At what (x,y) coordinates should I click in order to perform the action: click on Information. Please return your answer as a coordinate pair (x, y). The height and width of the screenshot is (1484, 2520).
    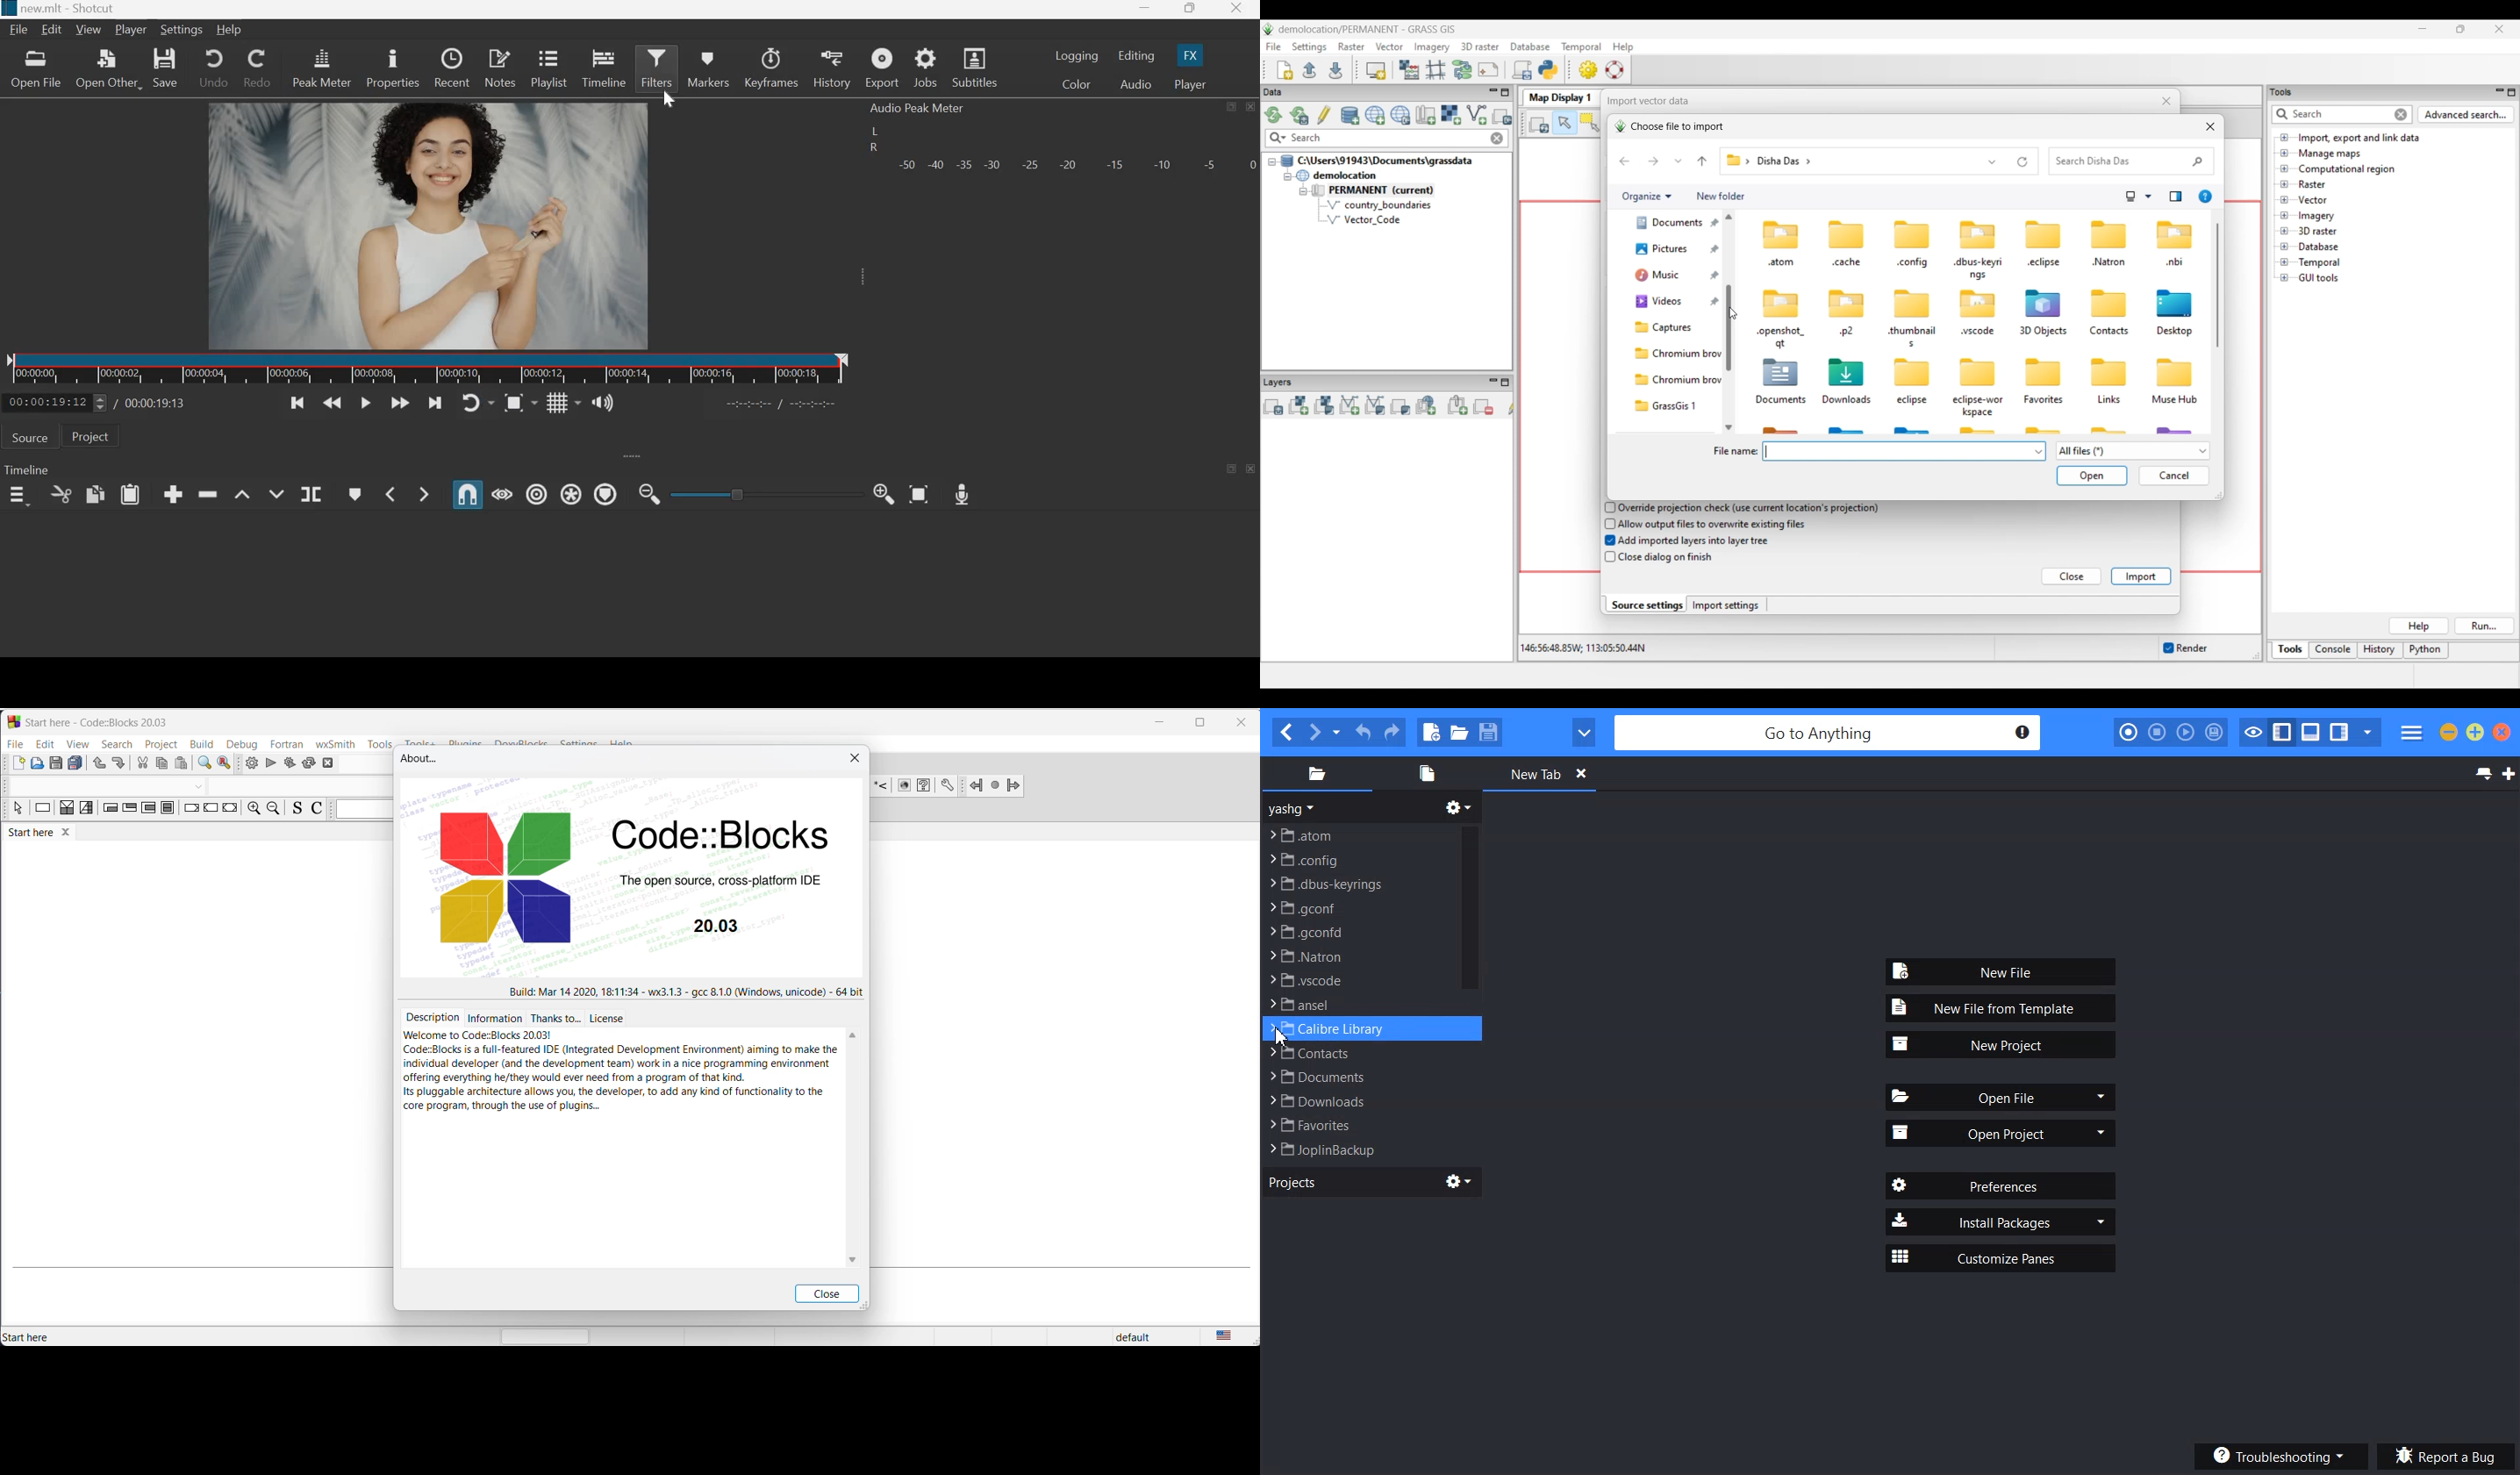
    Looking at the image, I should click on (494, 1019).